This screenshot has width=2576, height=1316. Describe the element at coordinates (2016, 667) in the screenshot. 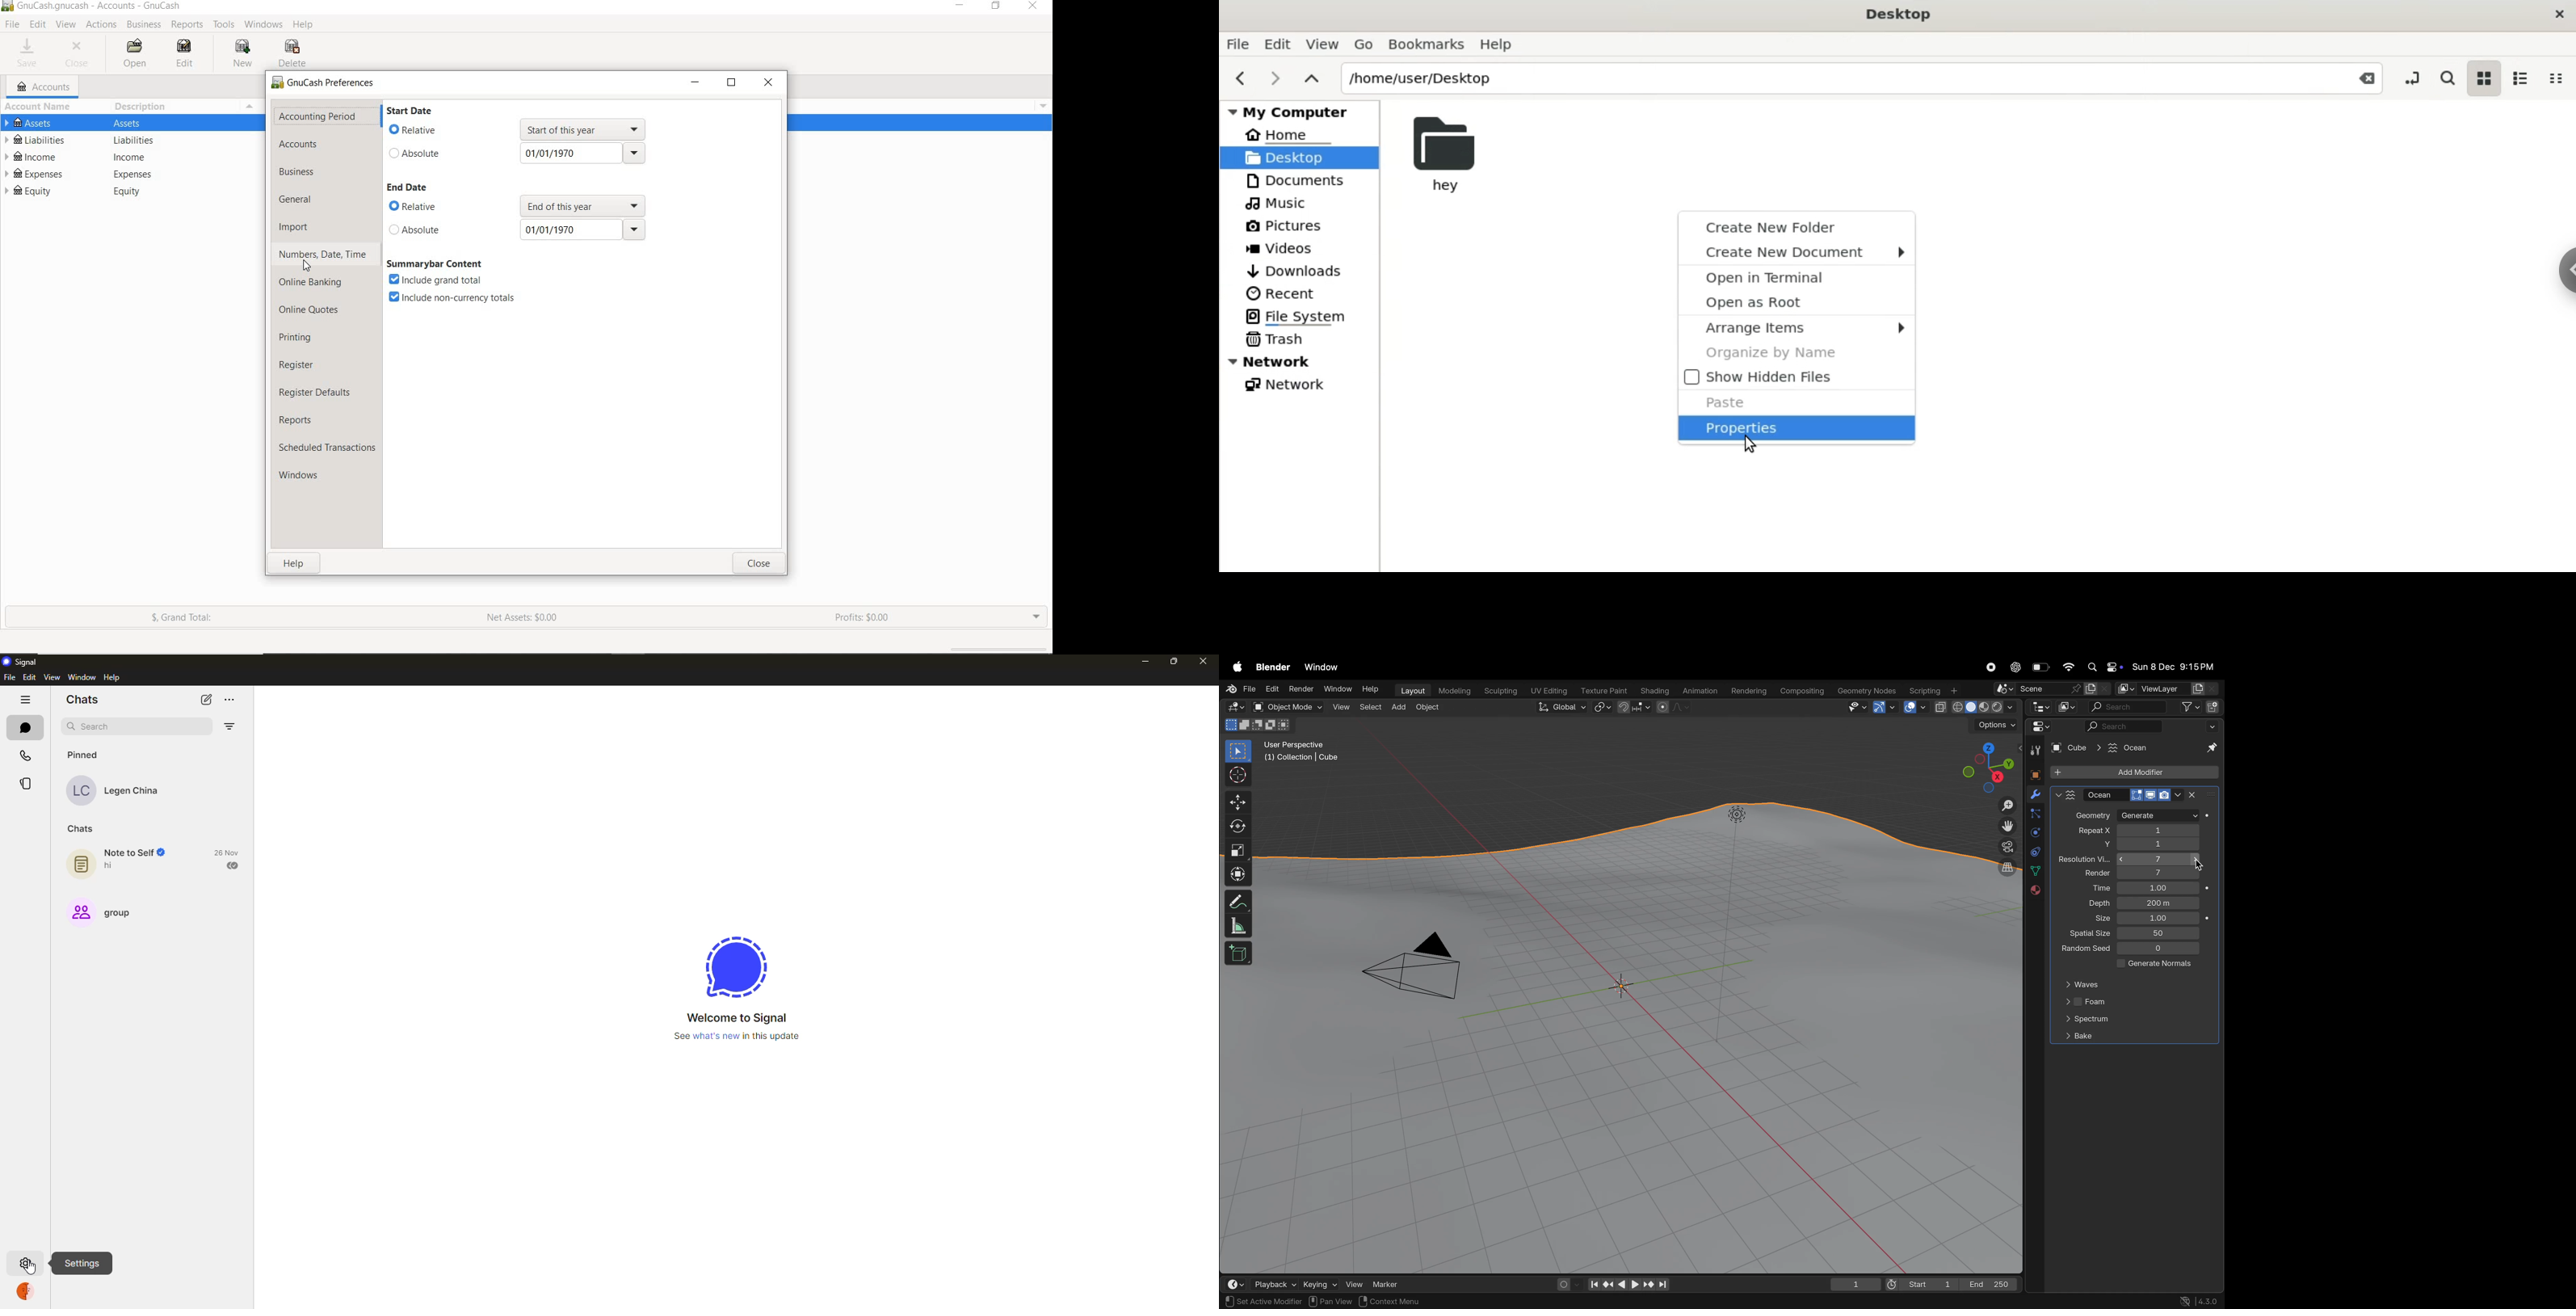

I see `chatgpt` at that location.